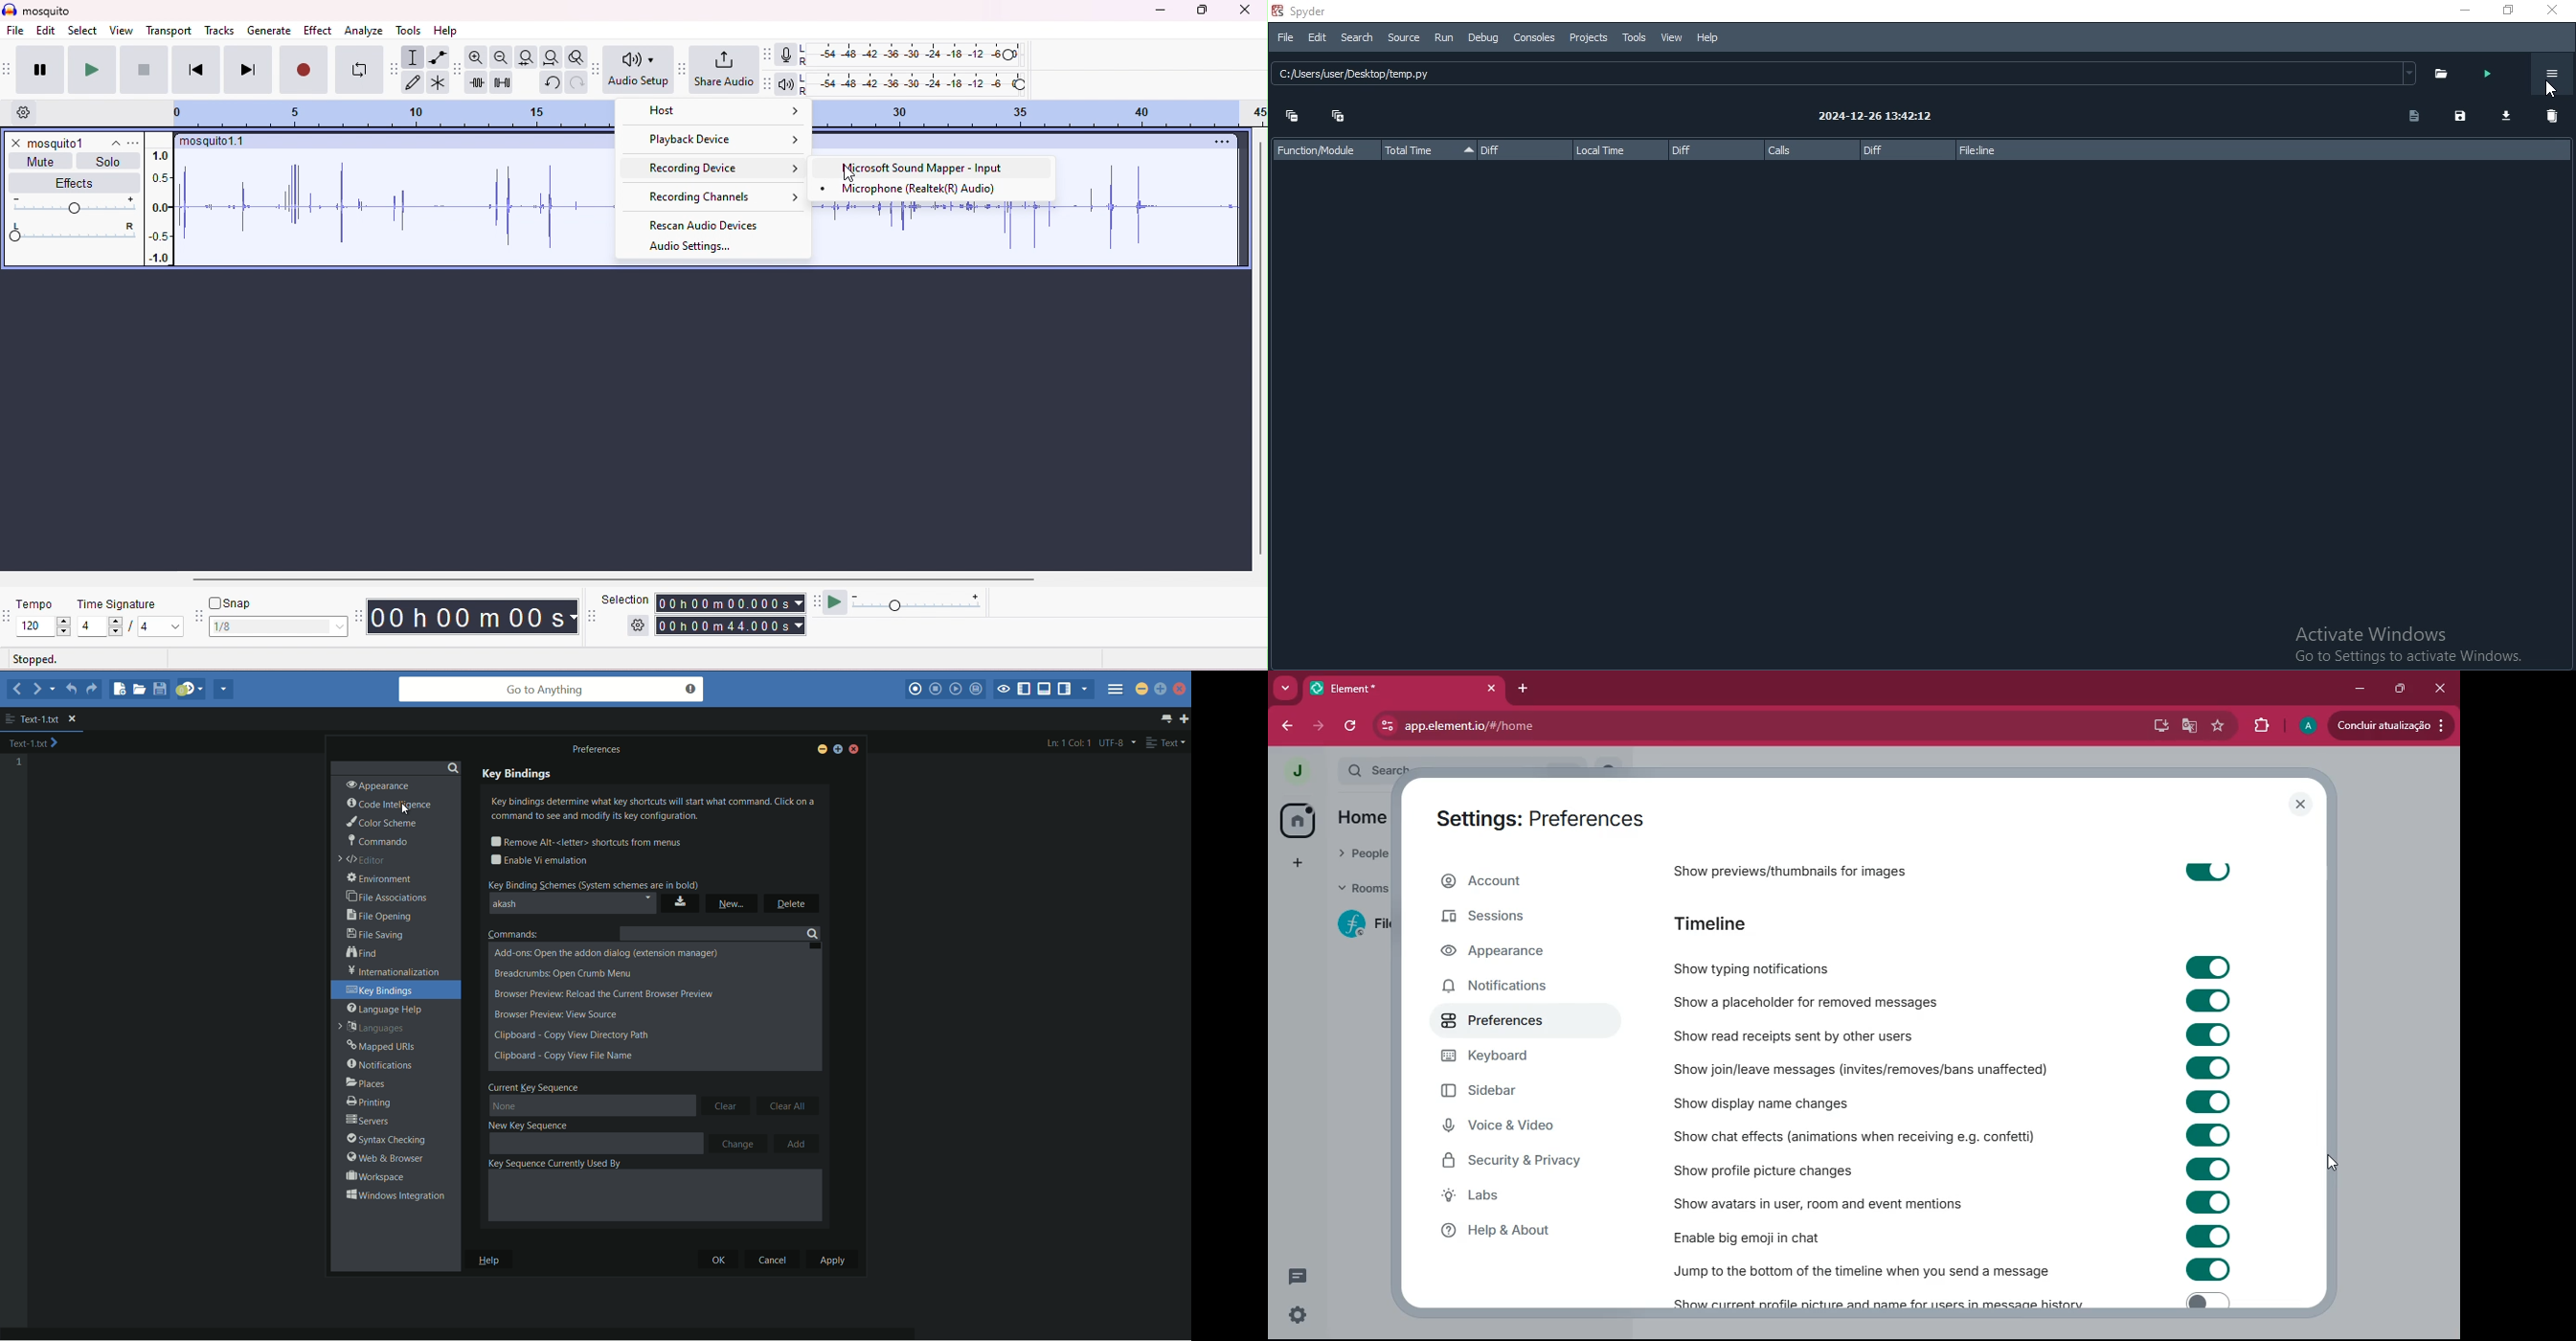 This screenshot has width=2576, height=1344. I want to click on folder, so click(2436, 75).